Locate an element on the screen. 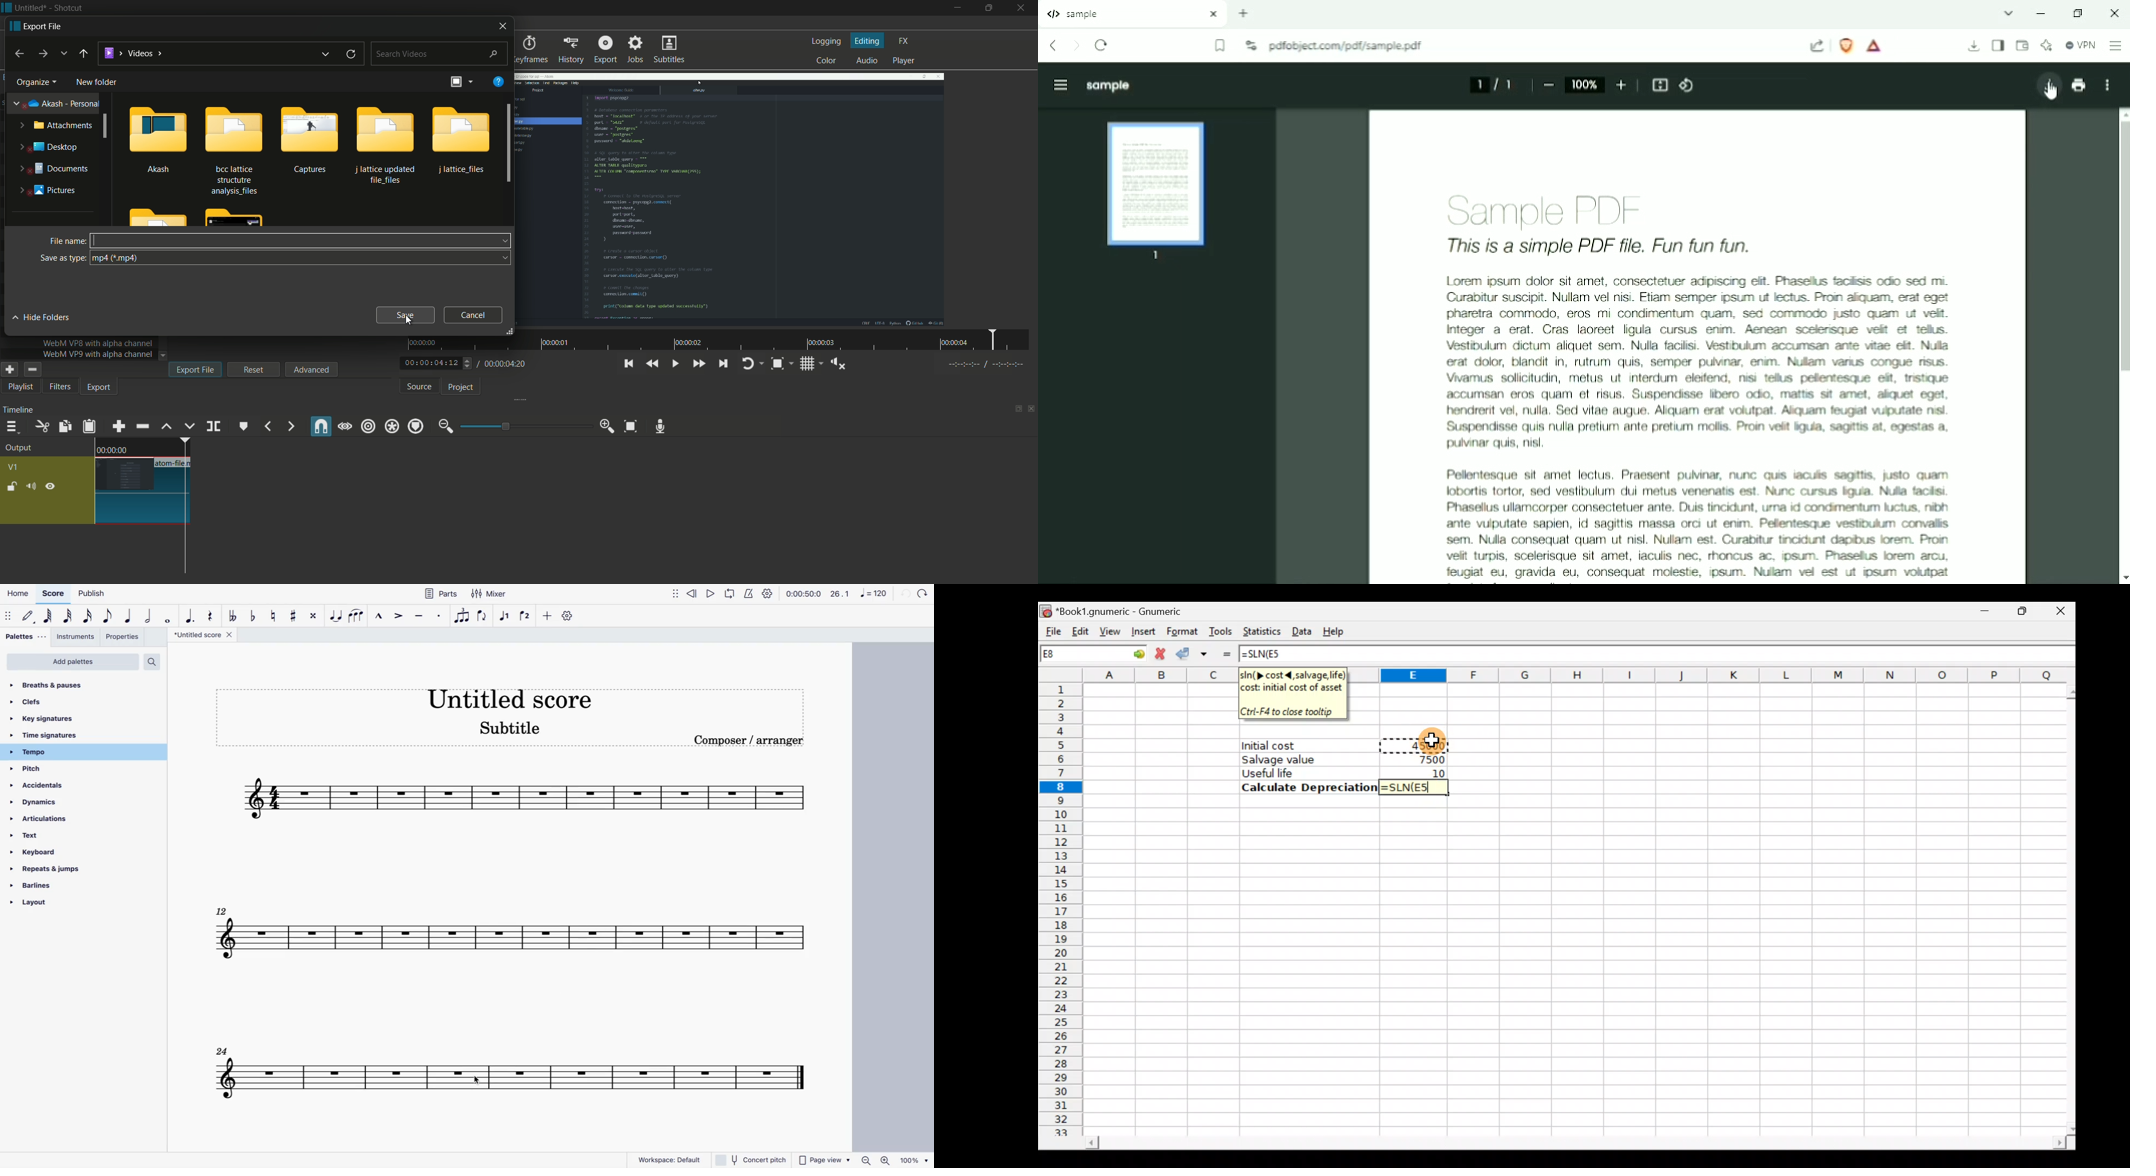 This screenshot has width=2156, height=1176. color is located at coordinates (825, 61).